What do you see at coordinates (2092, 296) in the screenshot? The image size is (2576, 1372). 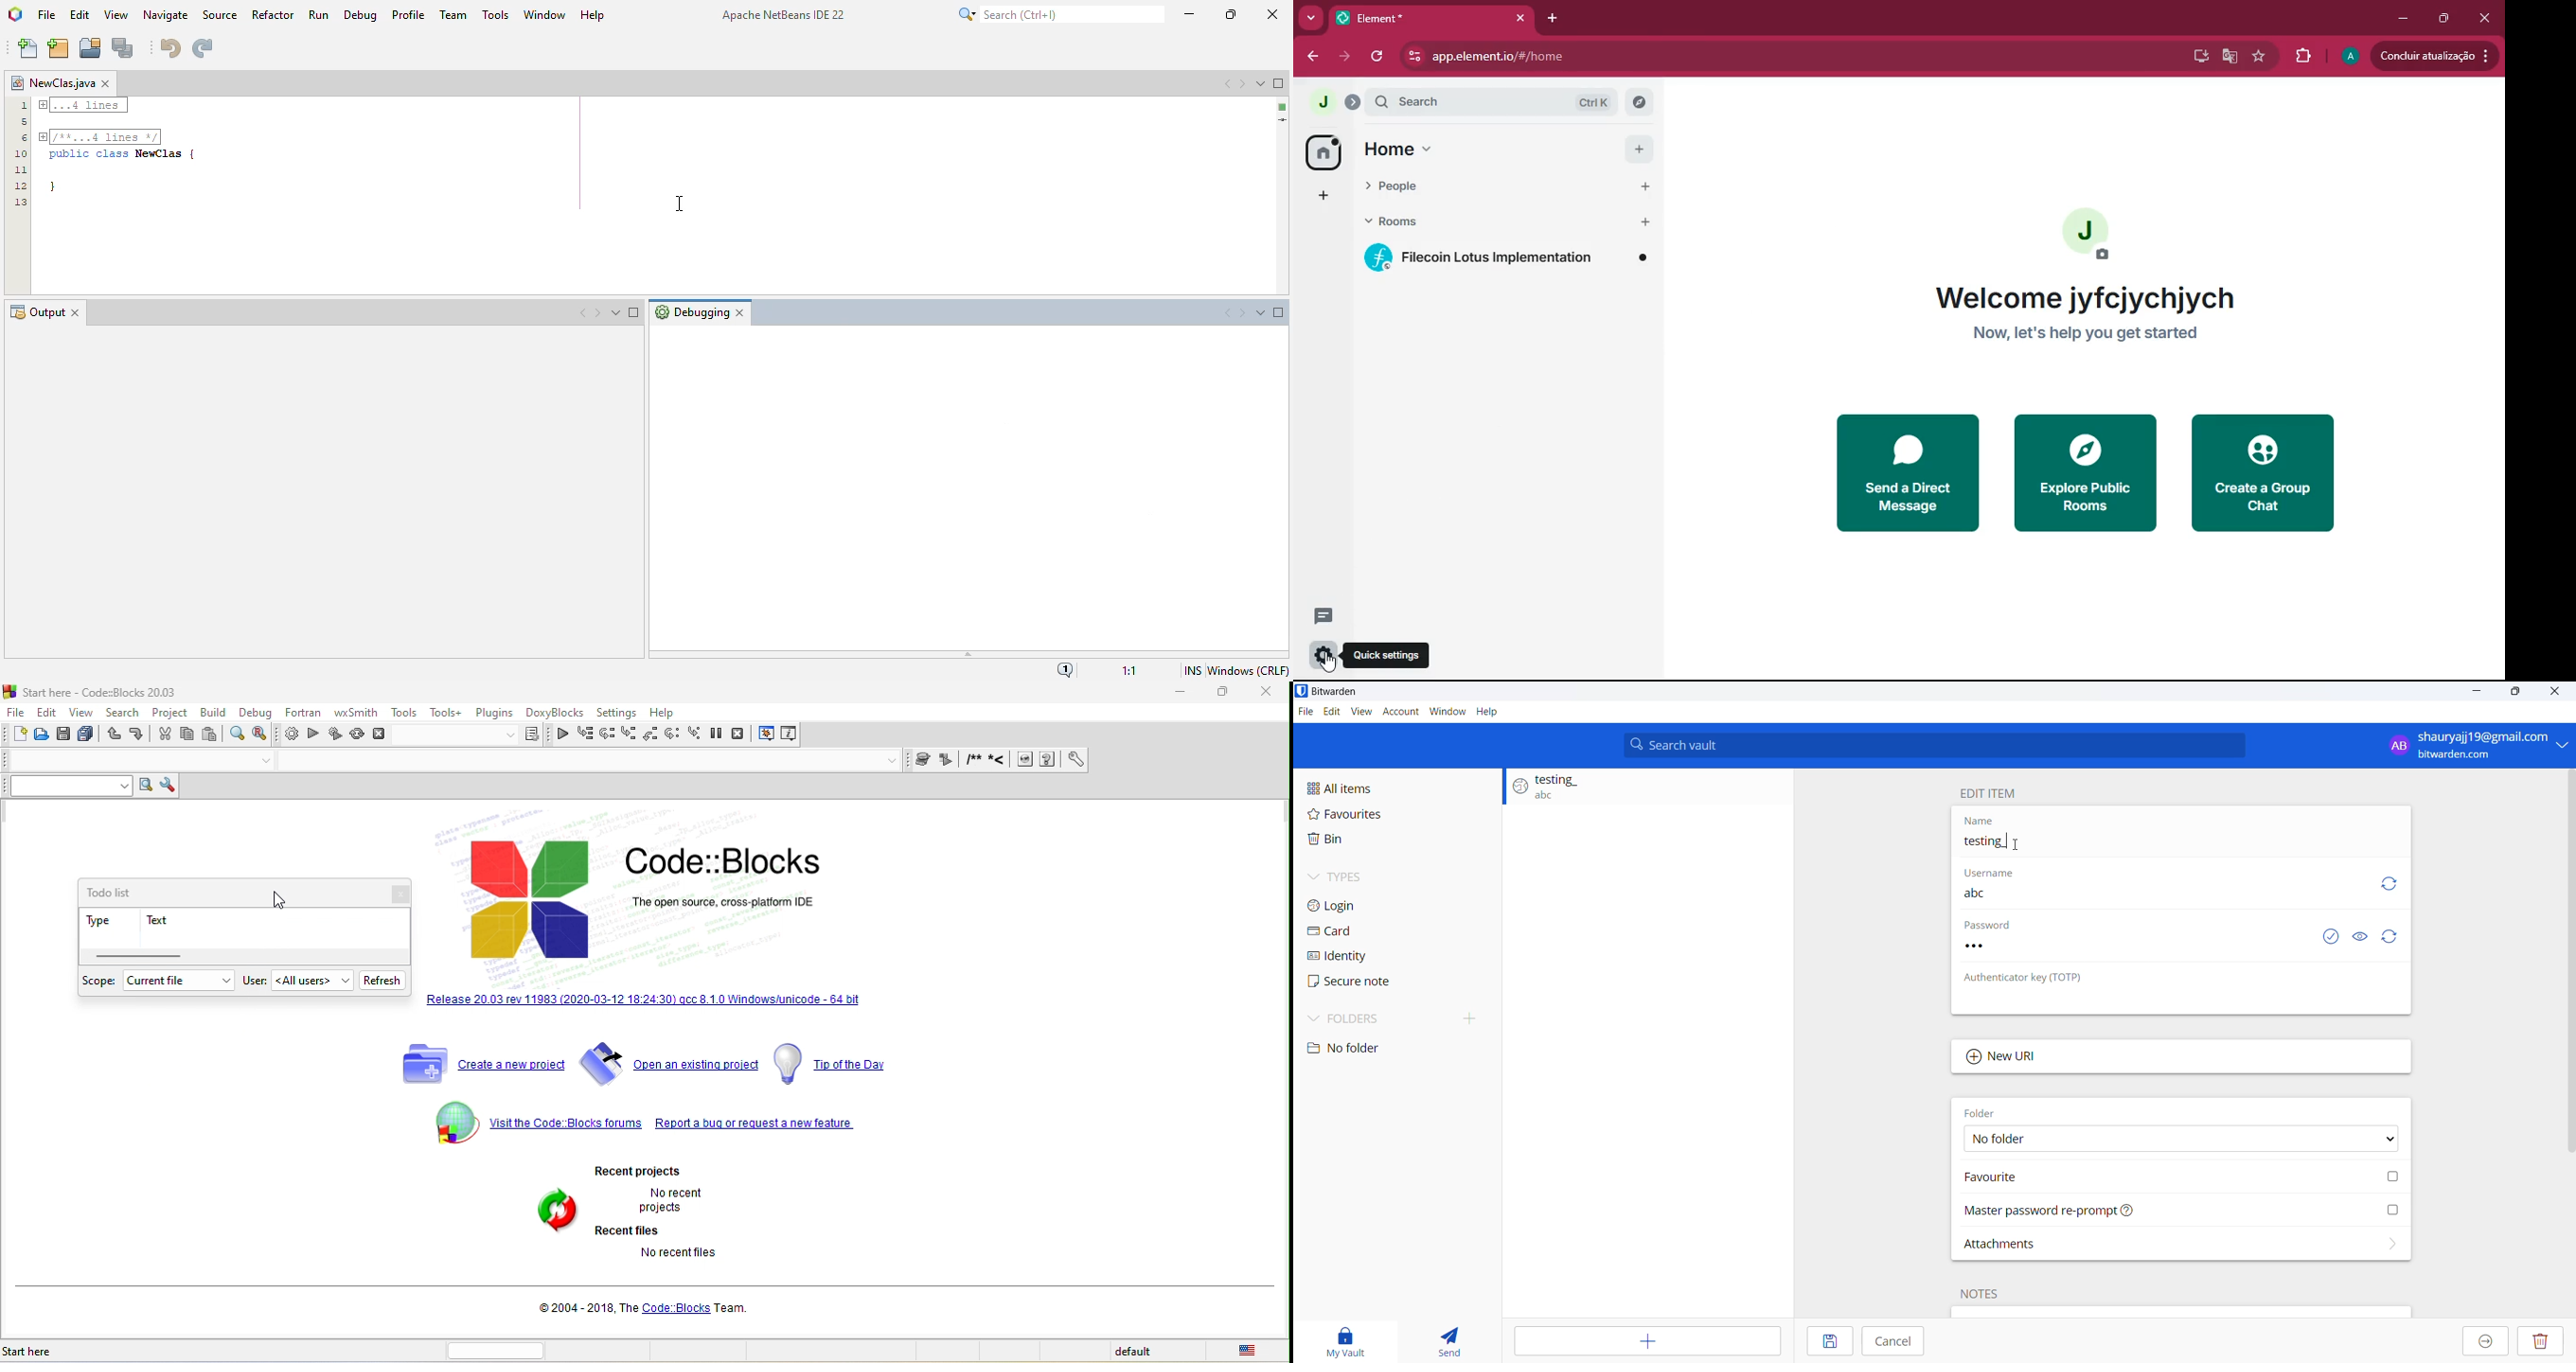 I see `welcome jyfcjychjych` at bounding box center [2092, 296].